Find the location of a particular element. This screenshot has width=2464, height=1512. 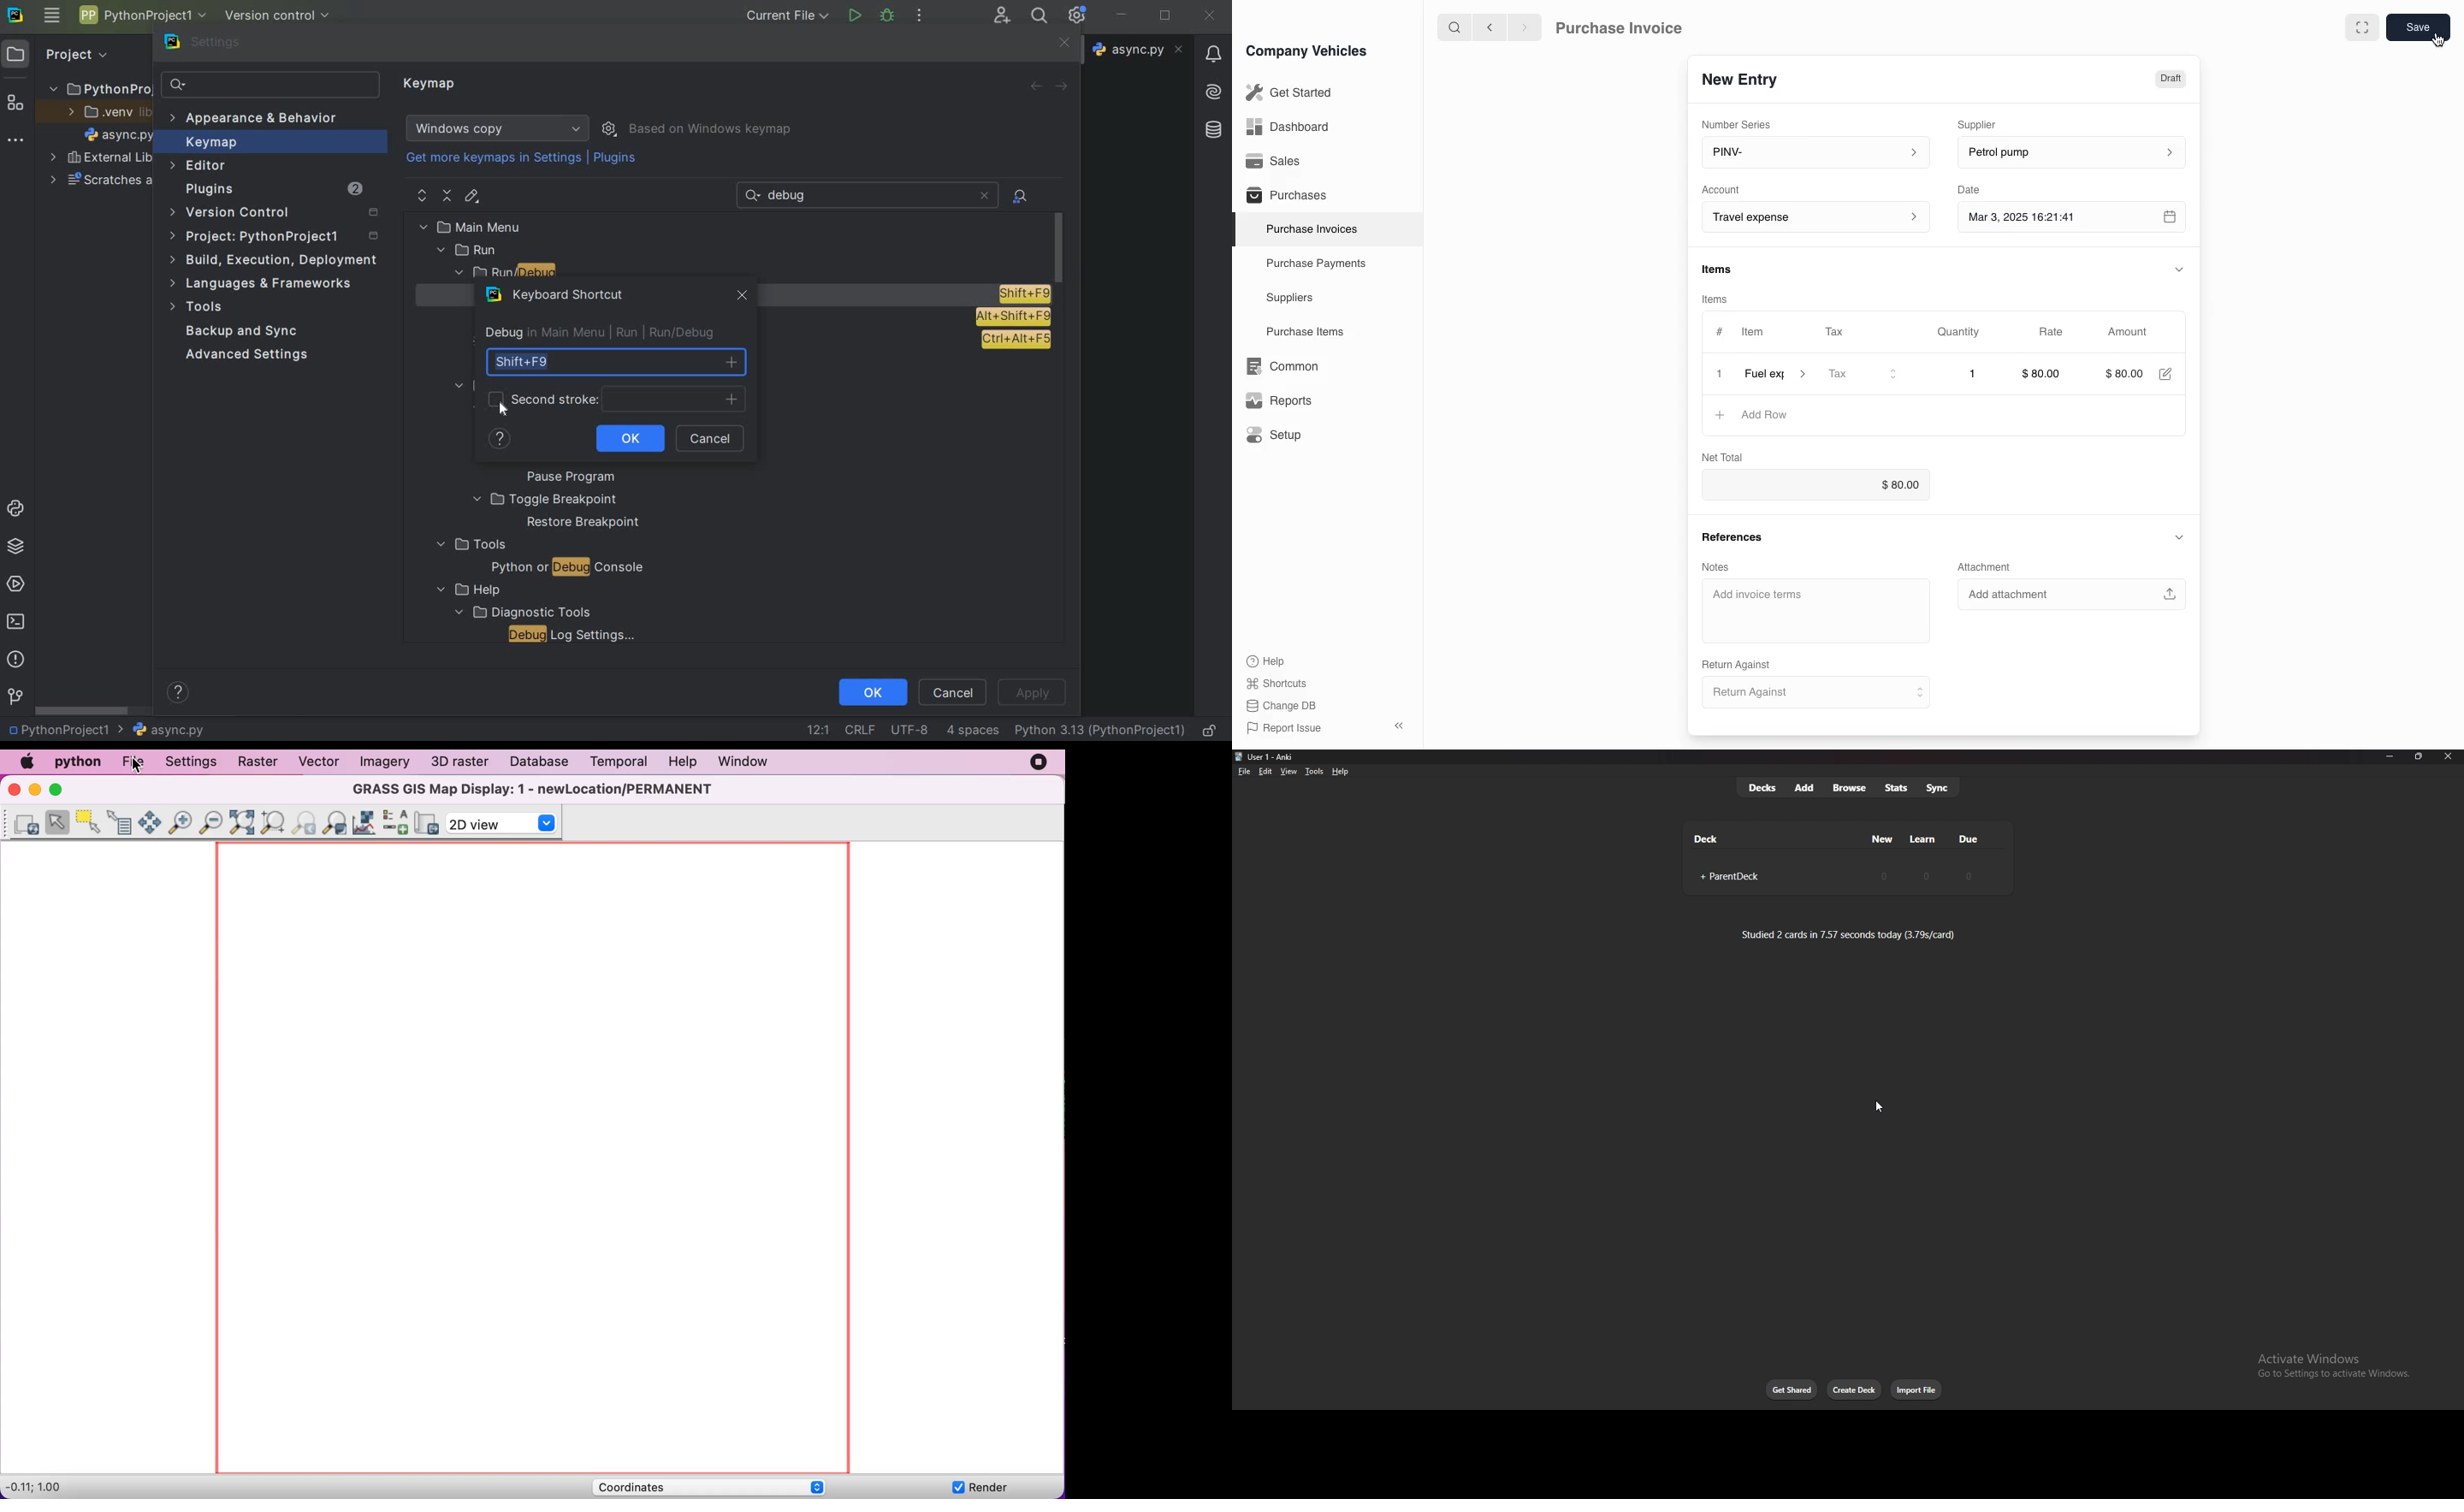

Mar 3, 2025 16:21:41 is located at coordinates (2055, 218).